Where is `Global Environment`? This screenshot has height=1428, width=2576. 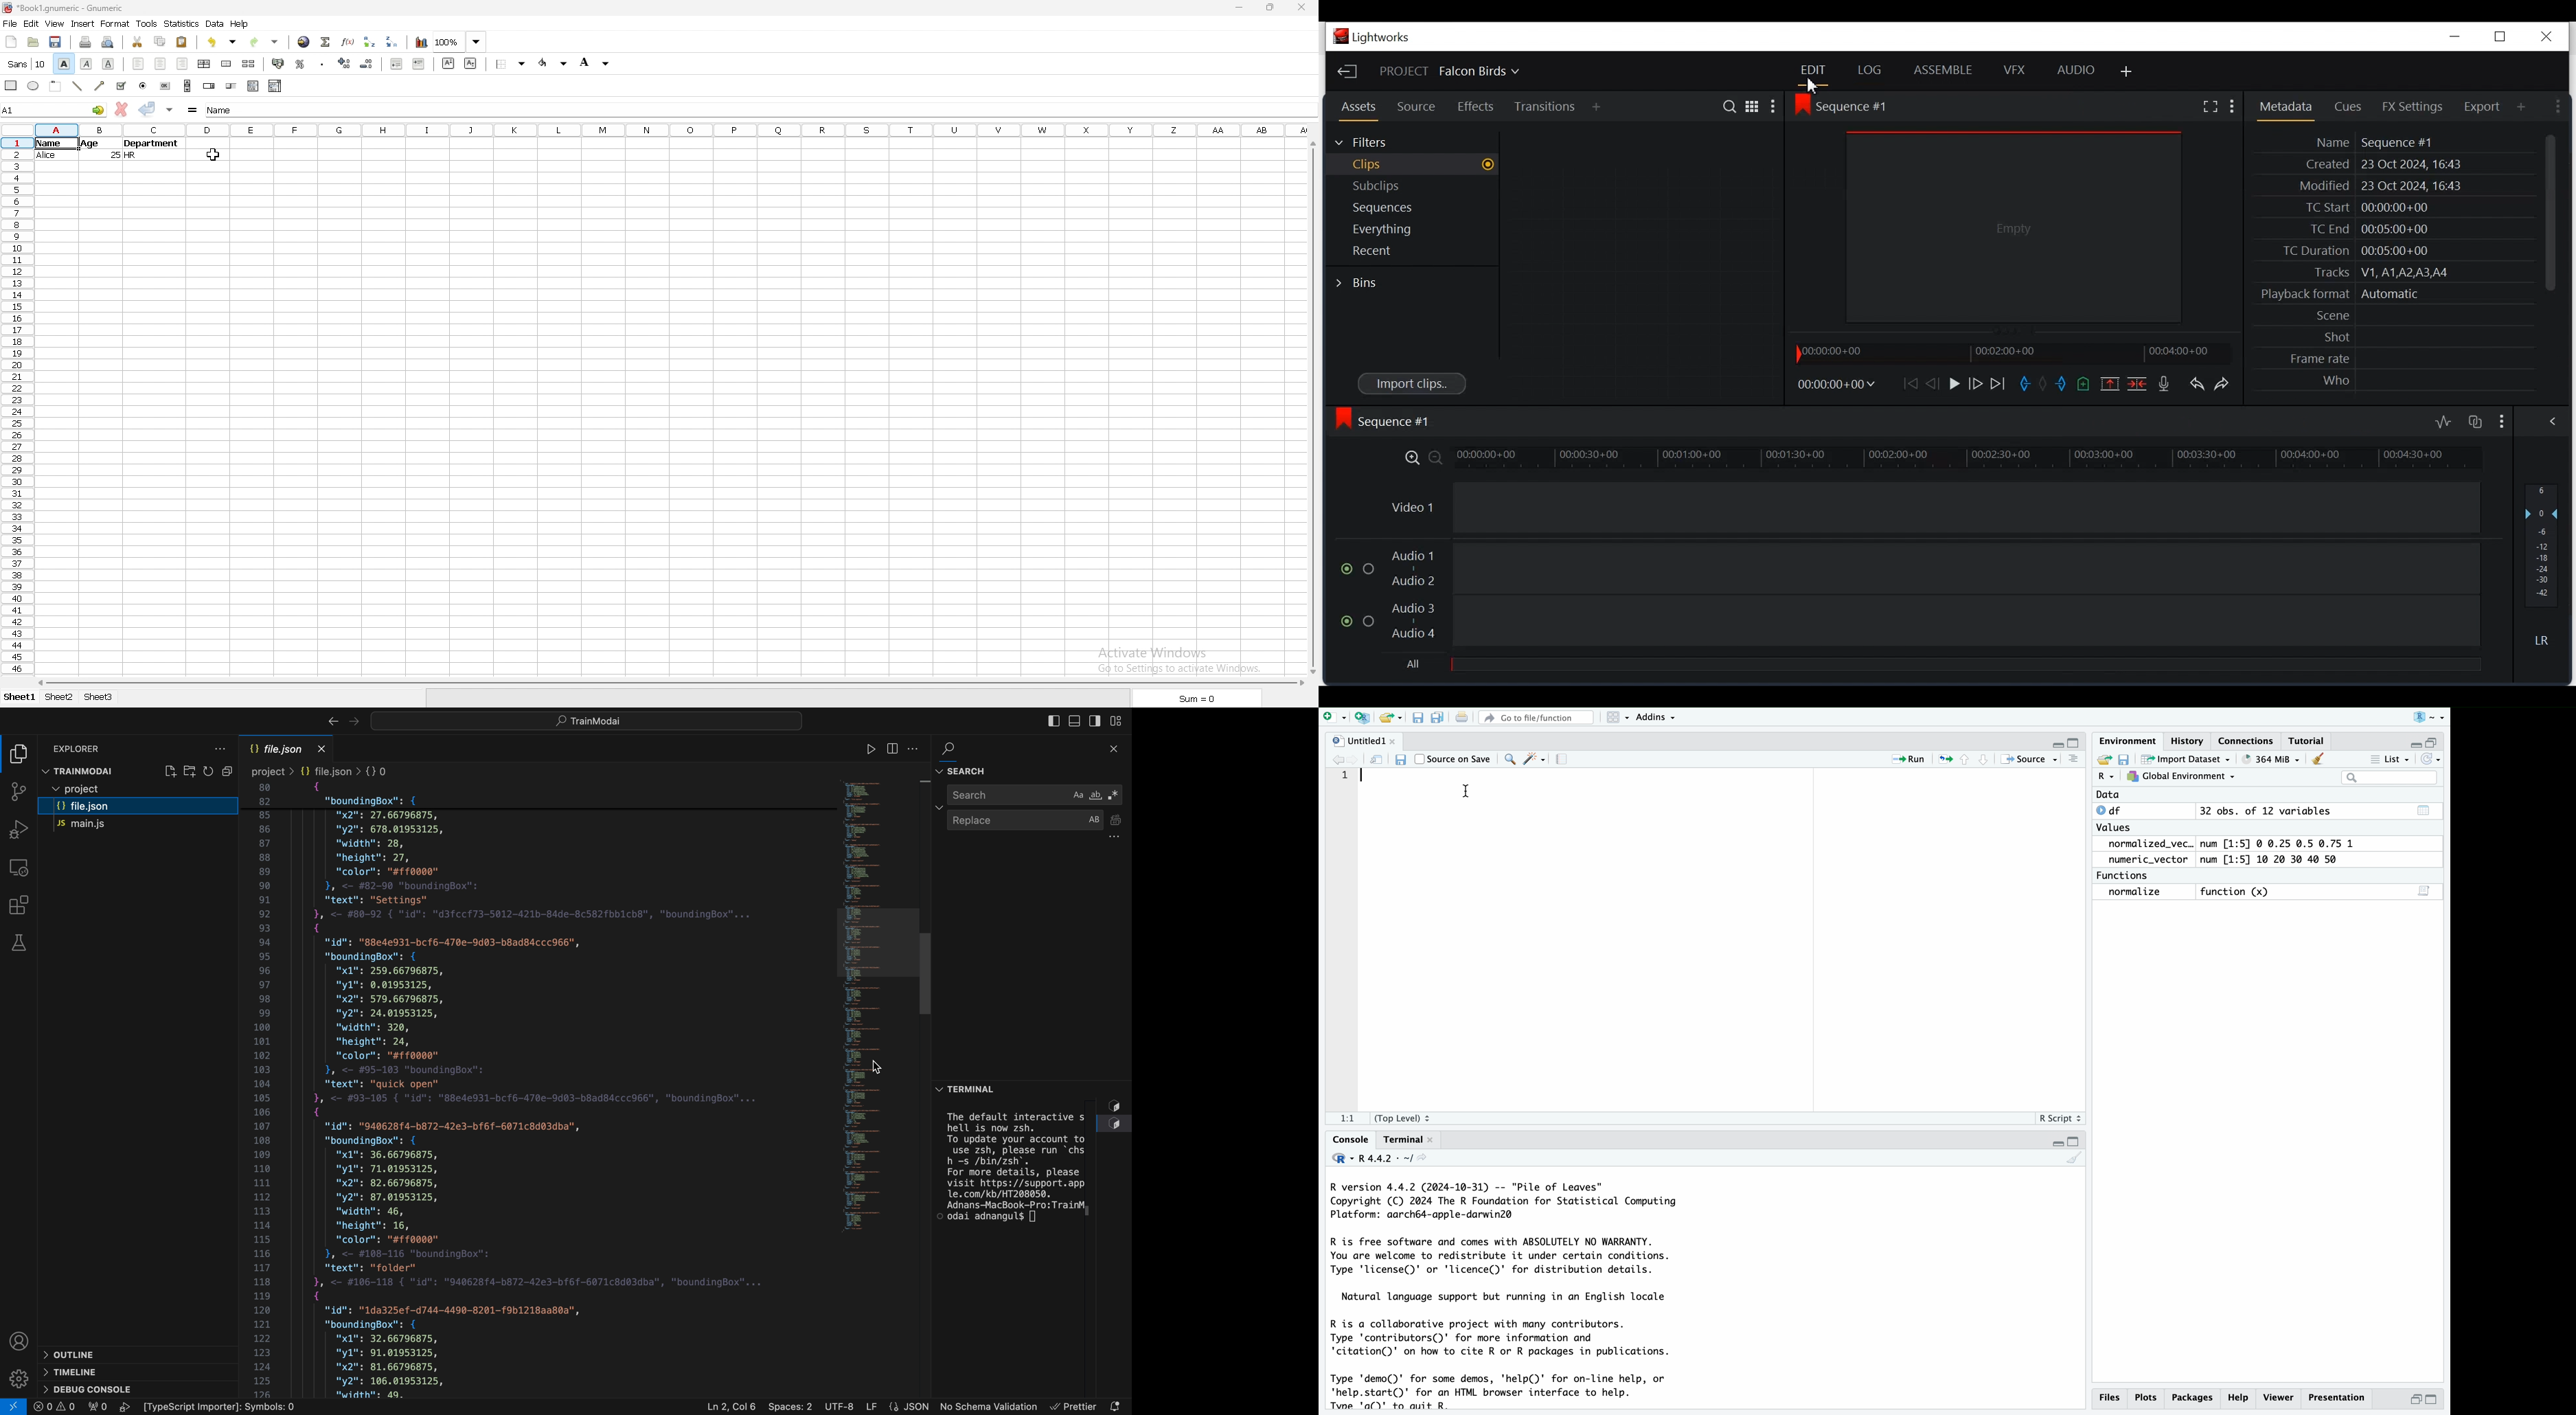
Global Environment is located at coordinates (2181, 777).